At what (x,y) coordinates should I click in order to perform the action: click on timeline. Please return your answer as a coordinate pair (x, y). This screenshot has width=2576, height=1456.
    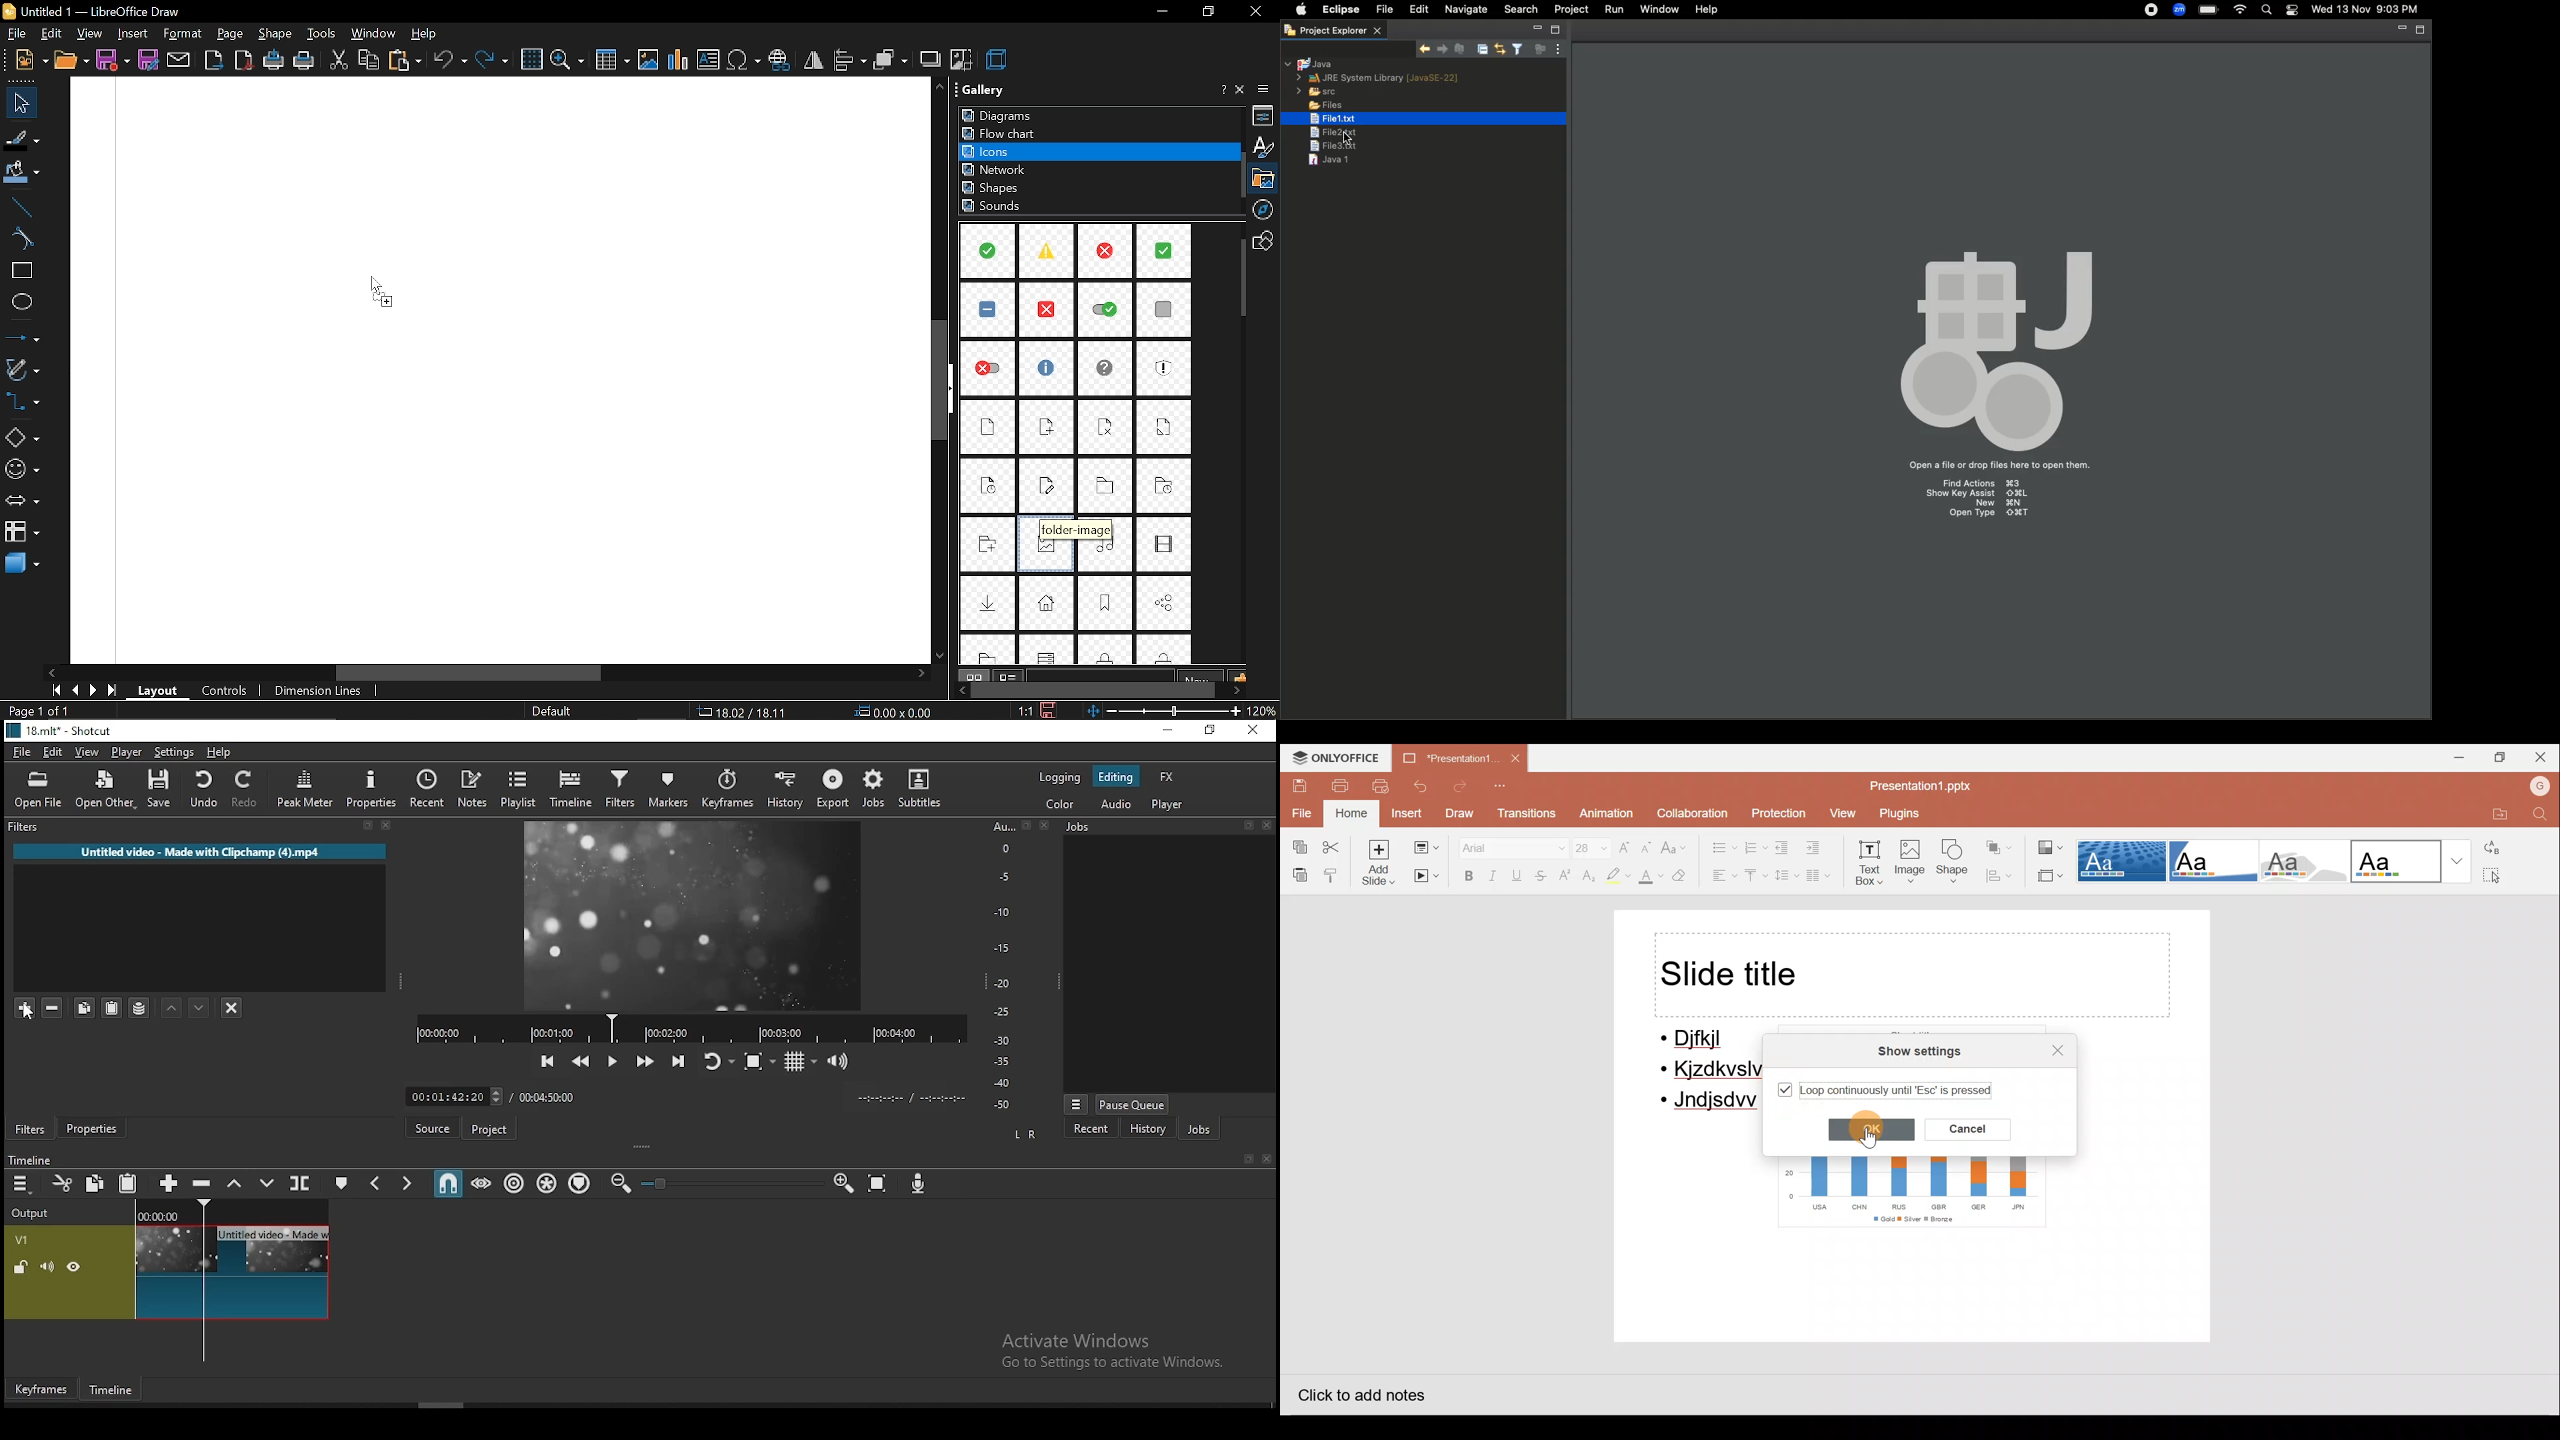
    Looking at the image, I should click on (113, 1391).